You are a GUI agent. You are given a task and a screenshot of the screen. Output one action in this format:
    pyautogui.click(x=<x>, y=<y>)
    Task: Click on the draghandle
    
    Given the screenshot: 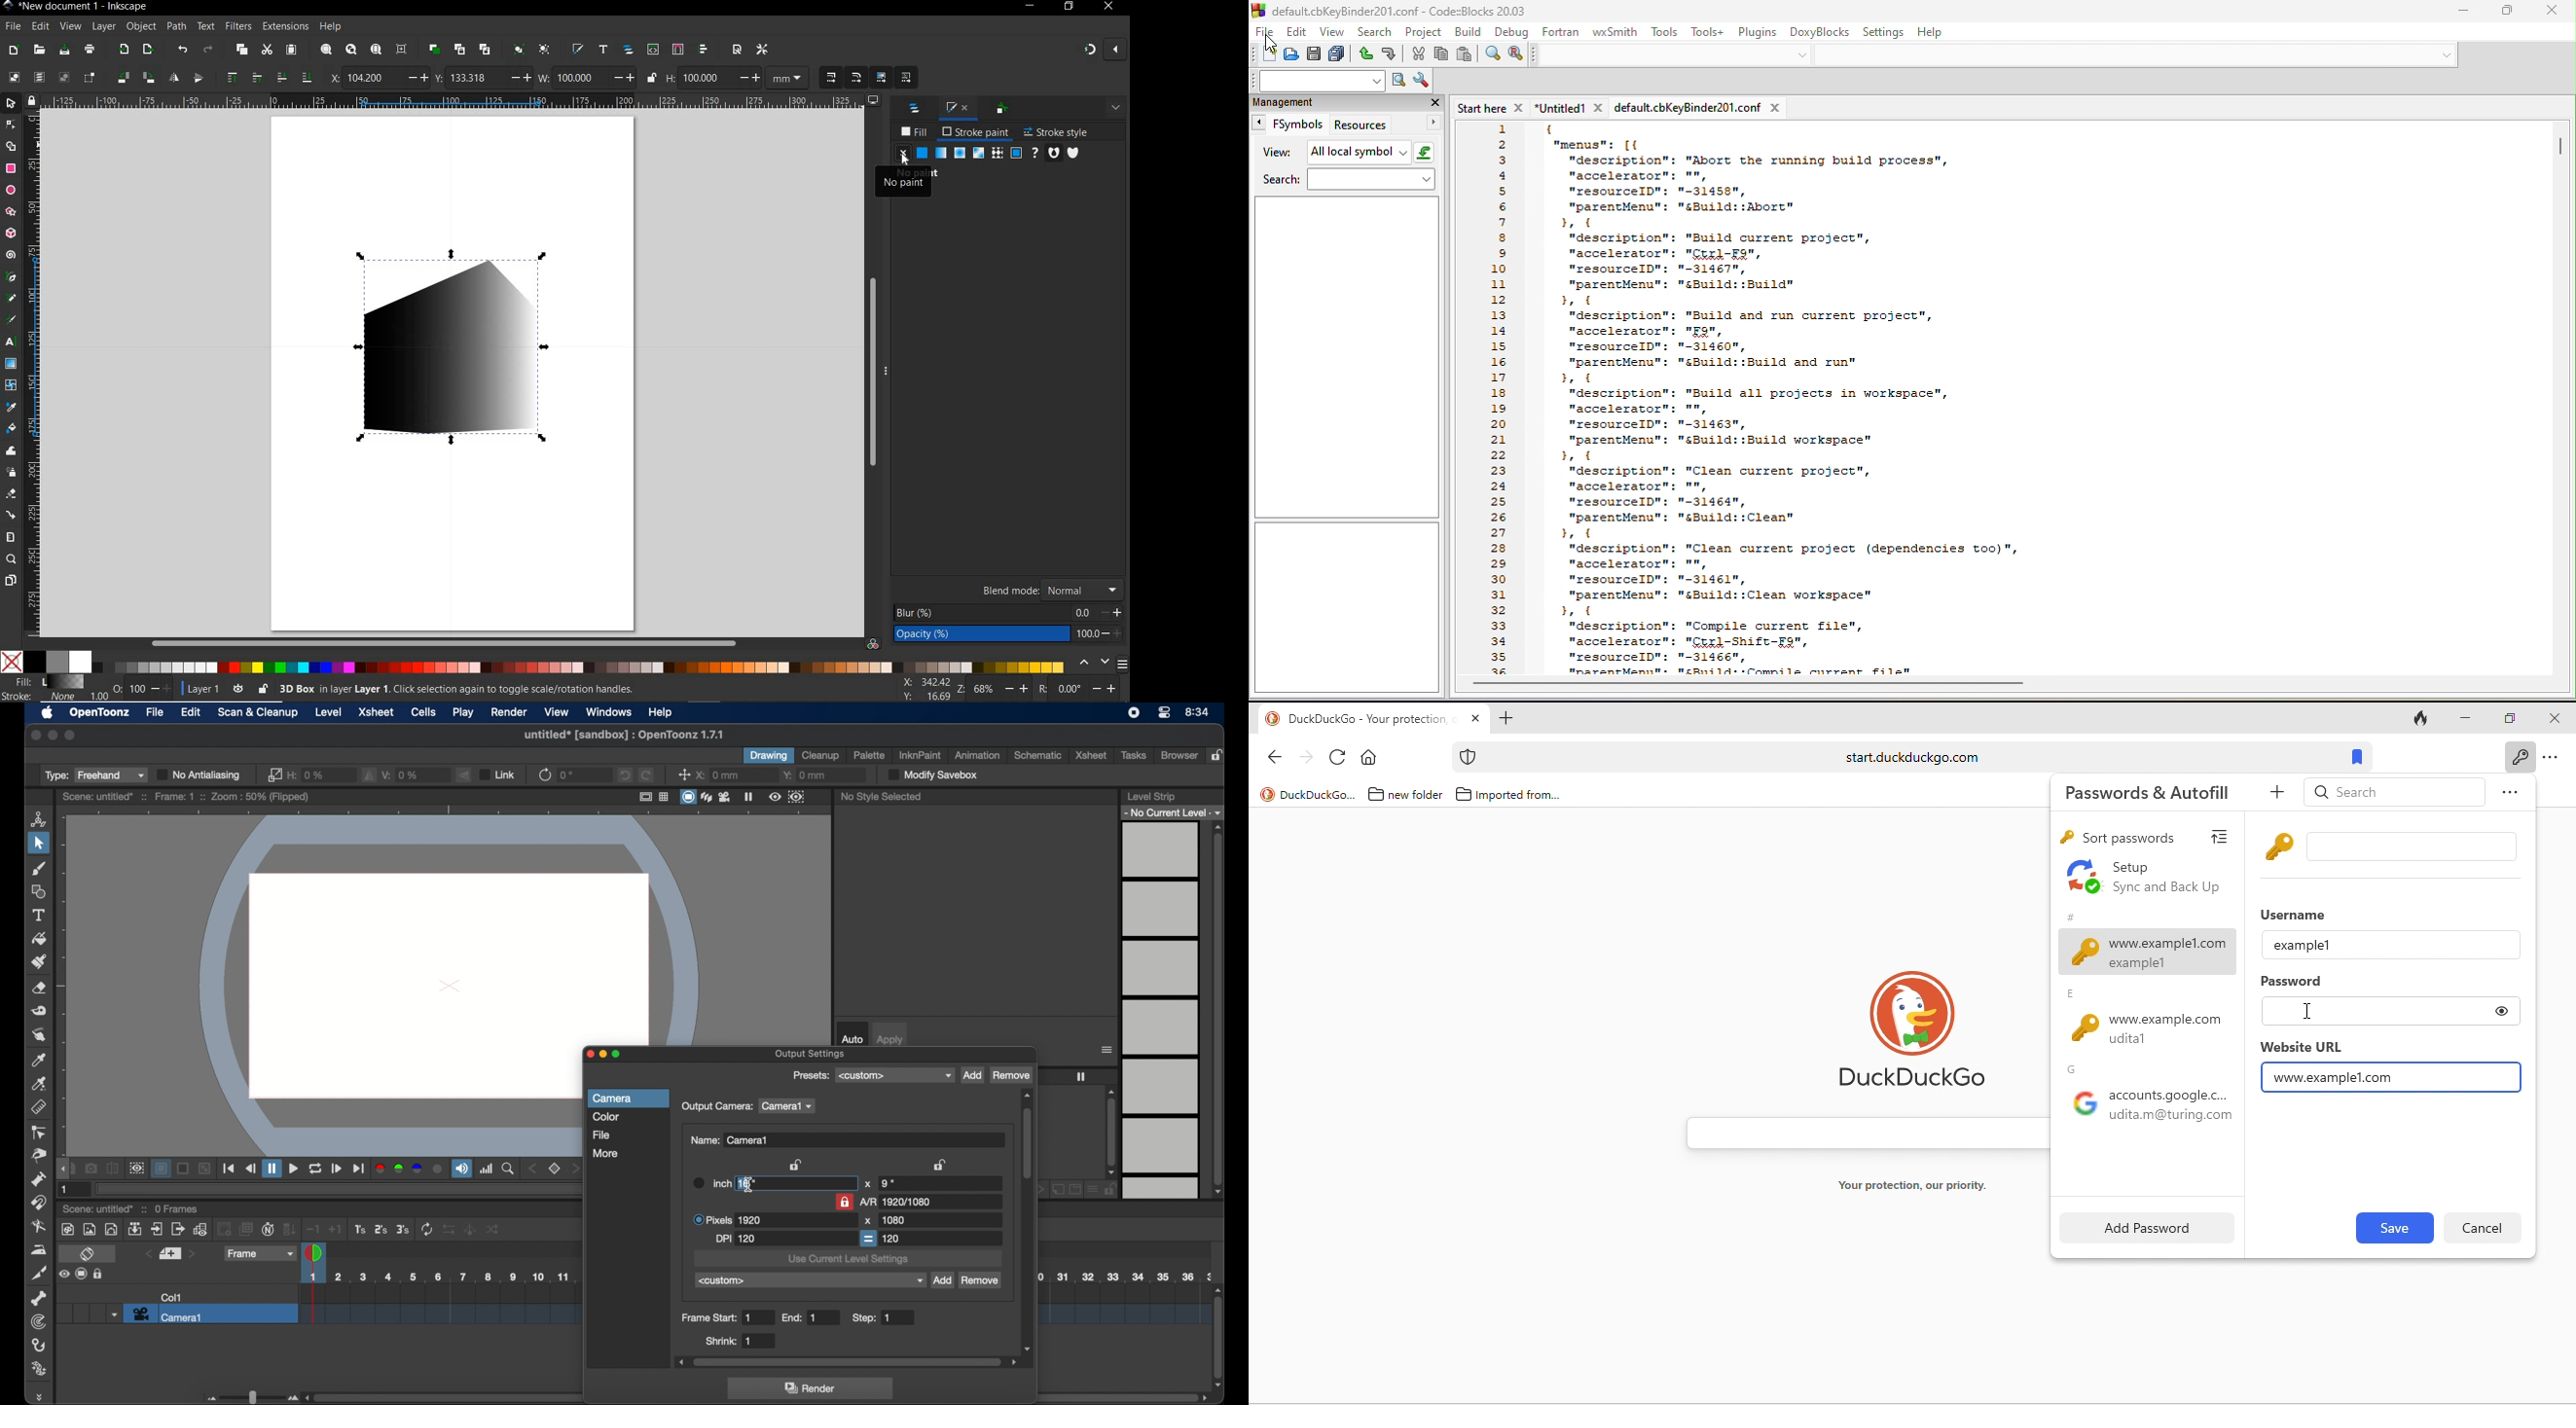 What is the action you would take?
    pyautogui.click(x=64, y=1170)
    